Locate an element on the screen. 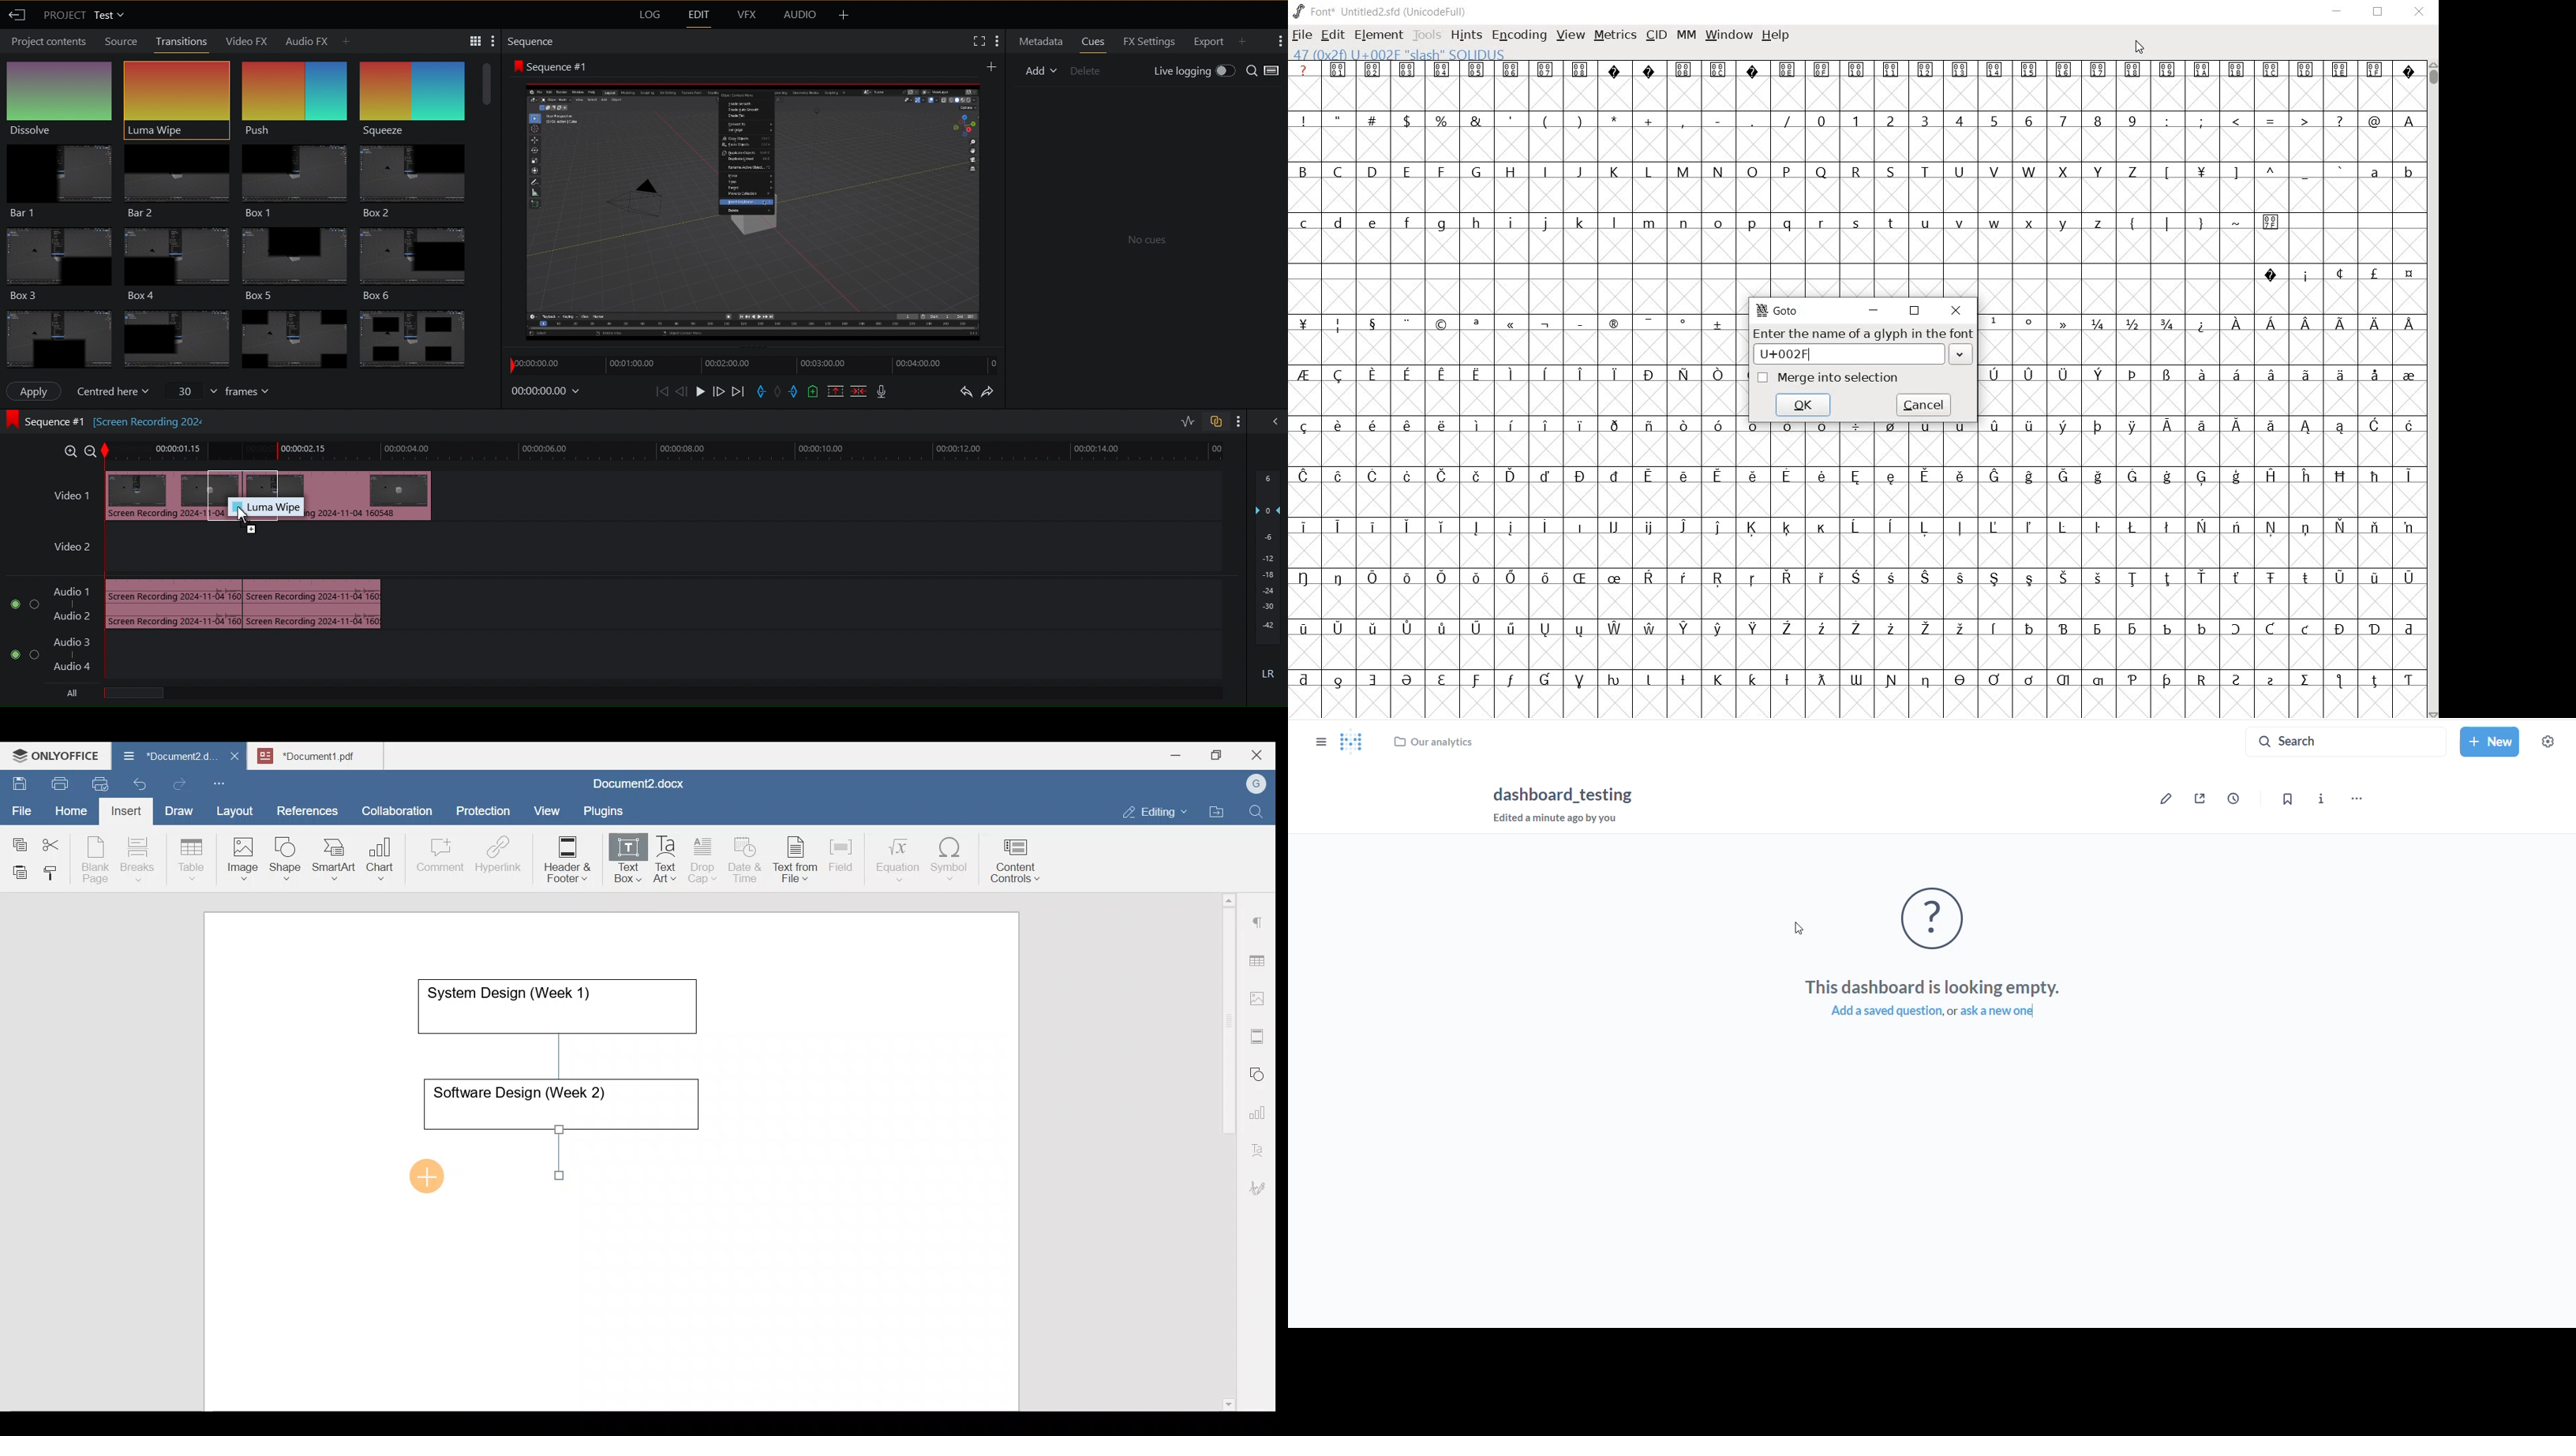 This screenshot has width=2576, height=1456. Chart settings is located at coordinates (1261, 1107).